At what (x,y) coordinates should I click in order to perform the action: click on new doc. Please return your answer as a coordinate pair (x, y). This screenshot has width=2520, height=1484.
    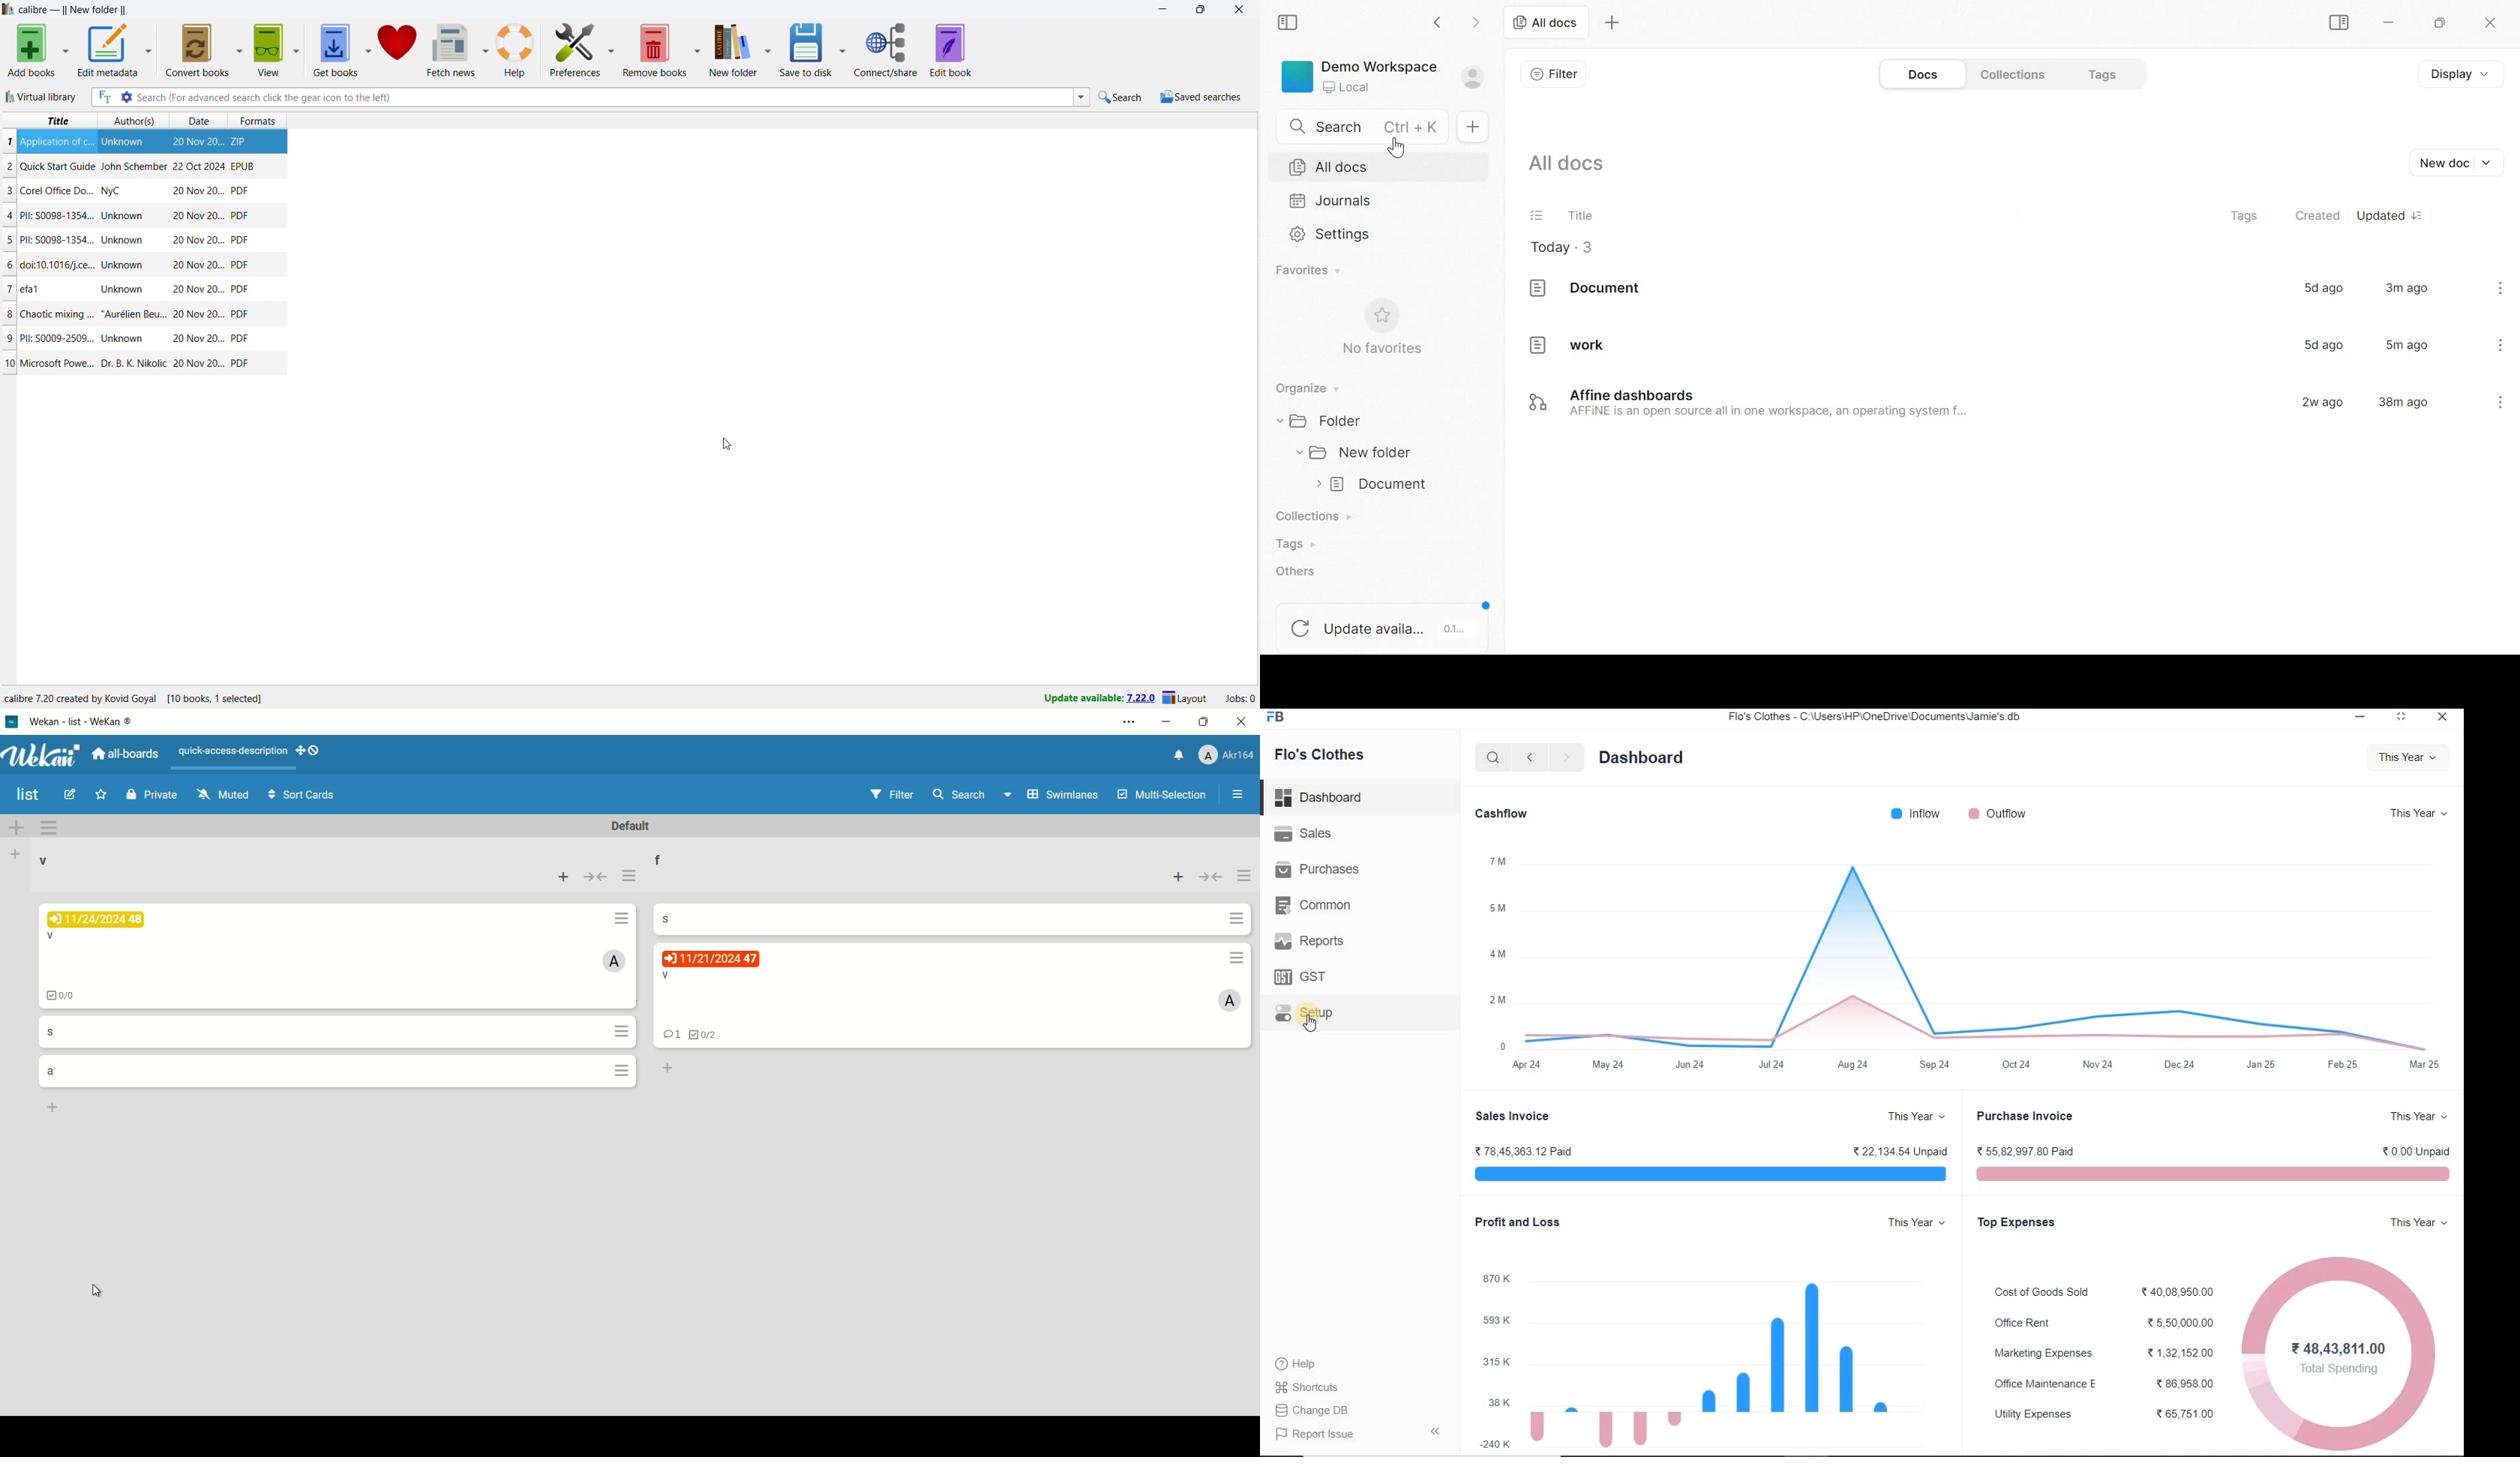
    Looking at the image, I should click on (1471, 126).